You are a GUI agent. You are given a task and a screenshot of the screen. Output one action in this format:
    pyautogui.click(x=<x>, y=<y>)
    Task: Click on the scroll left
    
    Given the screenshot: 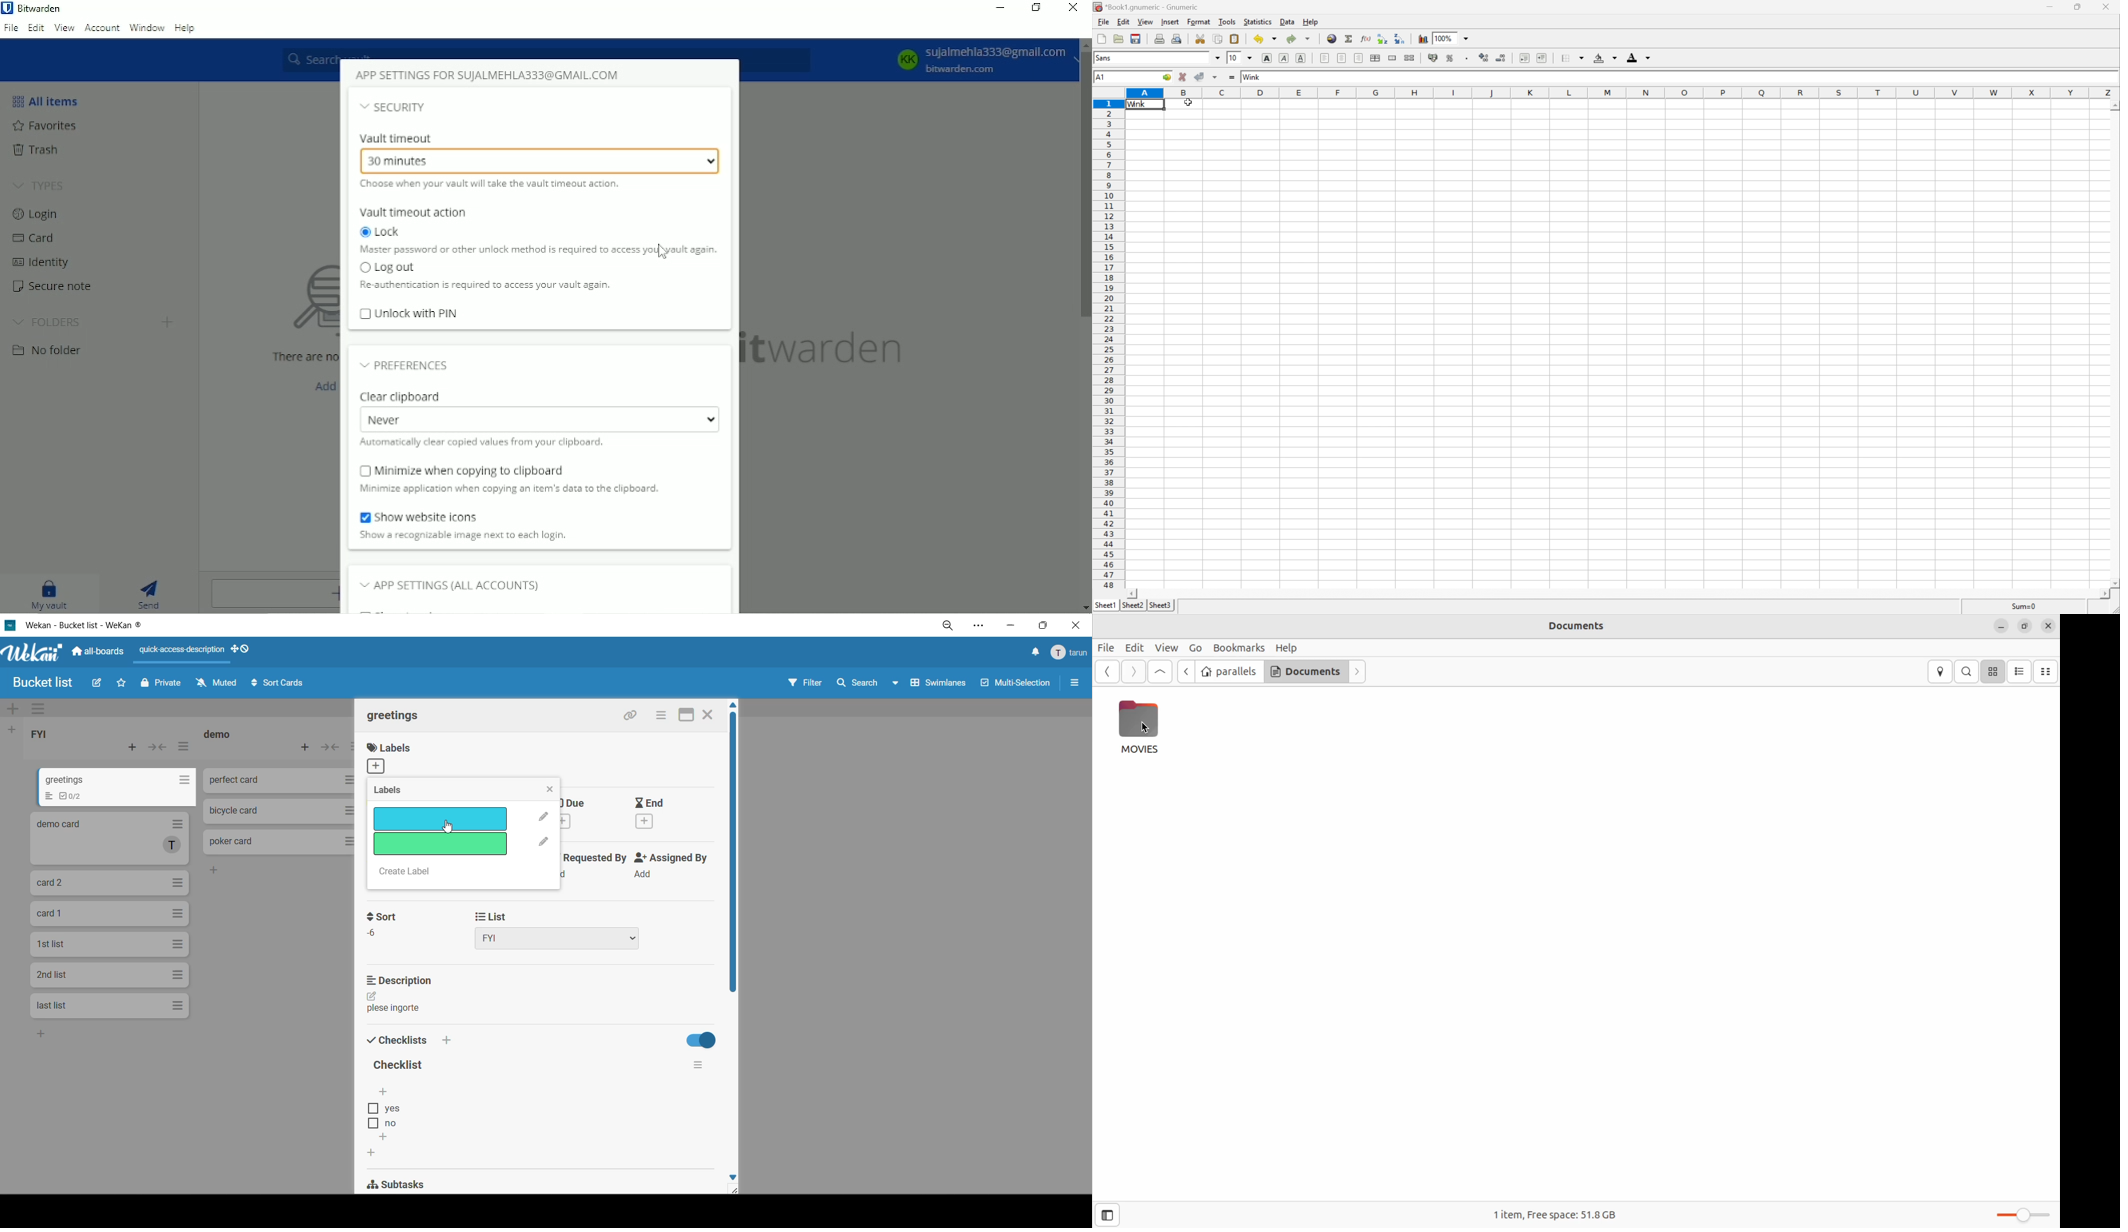 What is the action you would take?
    pyautogui.click(x=2104, y=593)
    